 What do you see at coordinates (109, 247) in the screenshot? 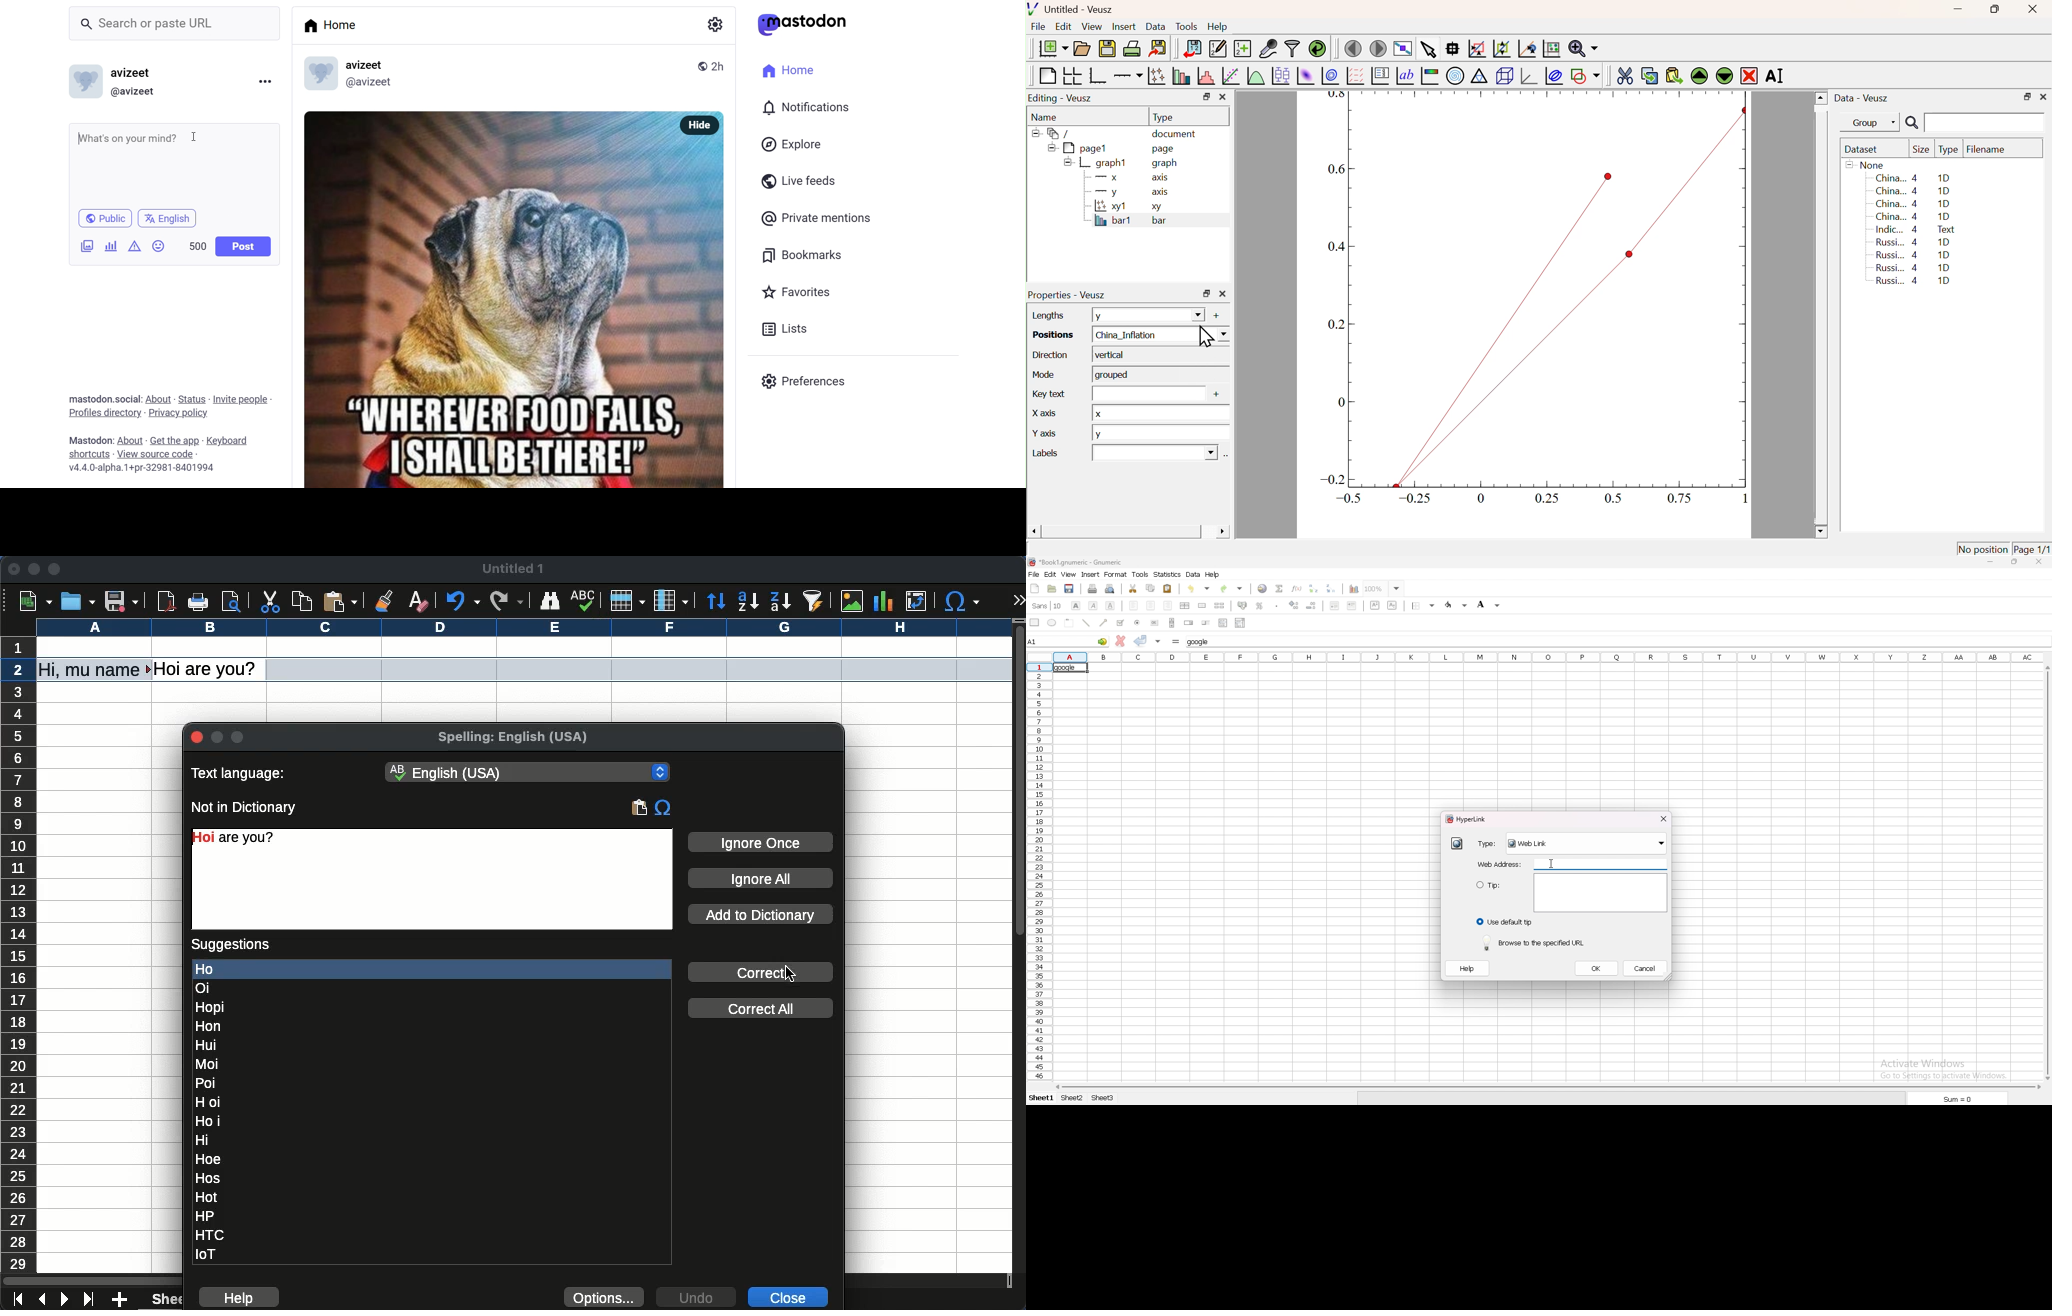
I see `poll` at bounding box center [109, 247].